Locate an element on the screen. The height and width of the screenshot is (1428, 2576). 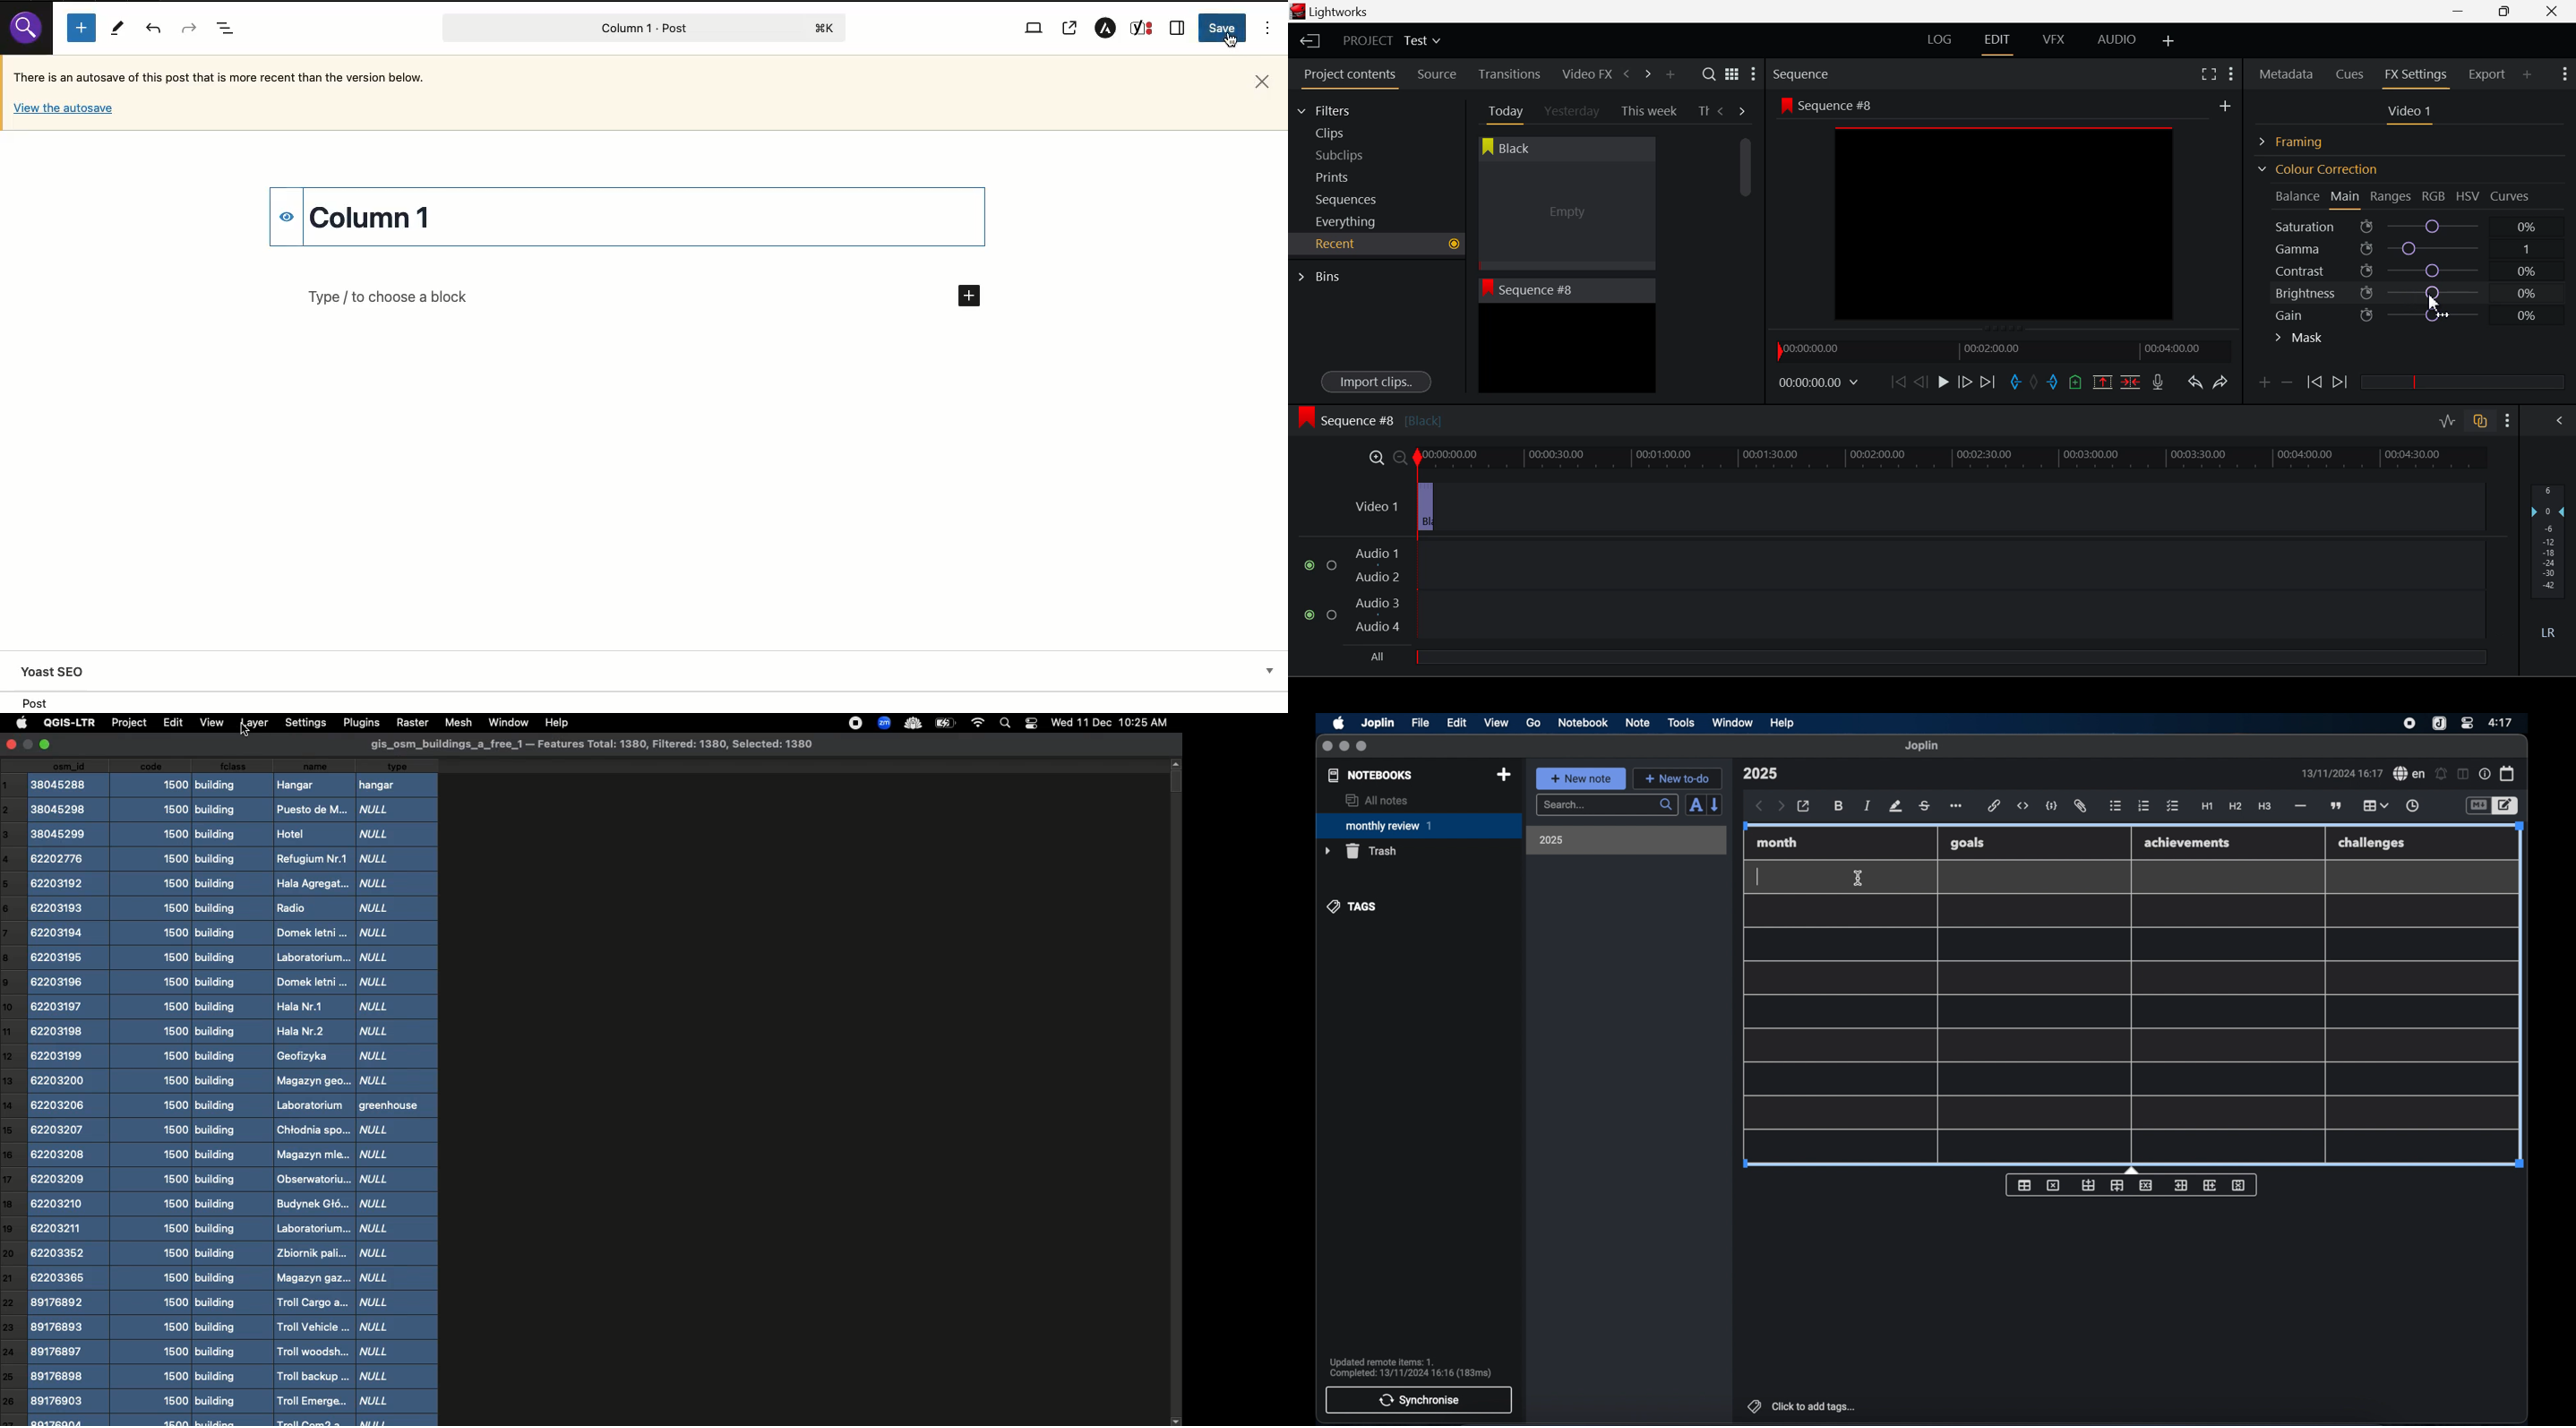
Play is located at coordinates (1941, 383).